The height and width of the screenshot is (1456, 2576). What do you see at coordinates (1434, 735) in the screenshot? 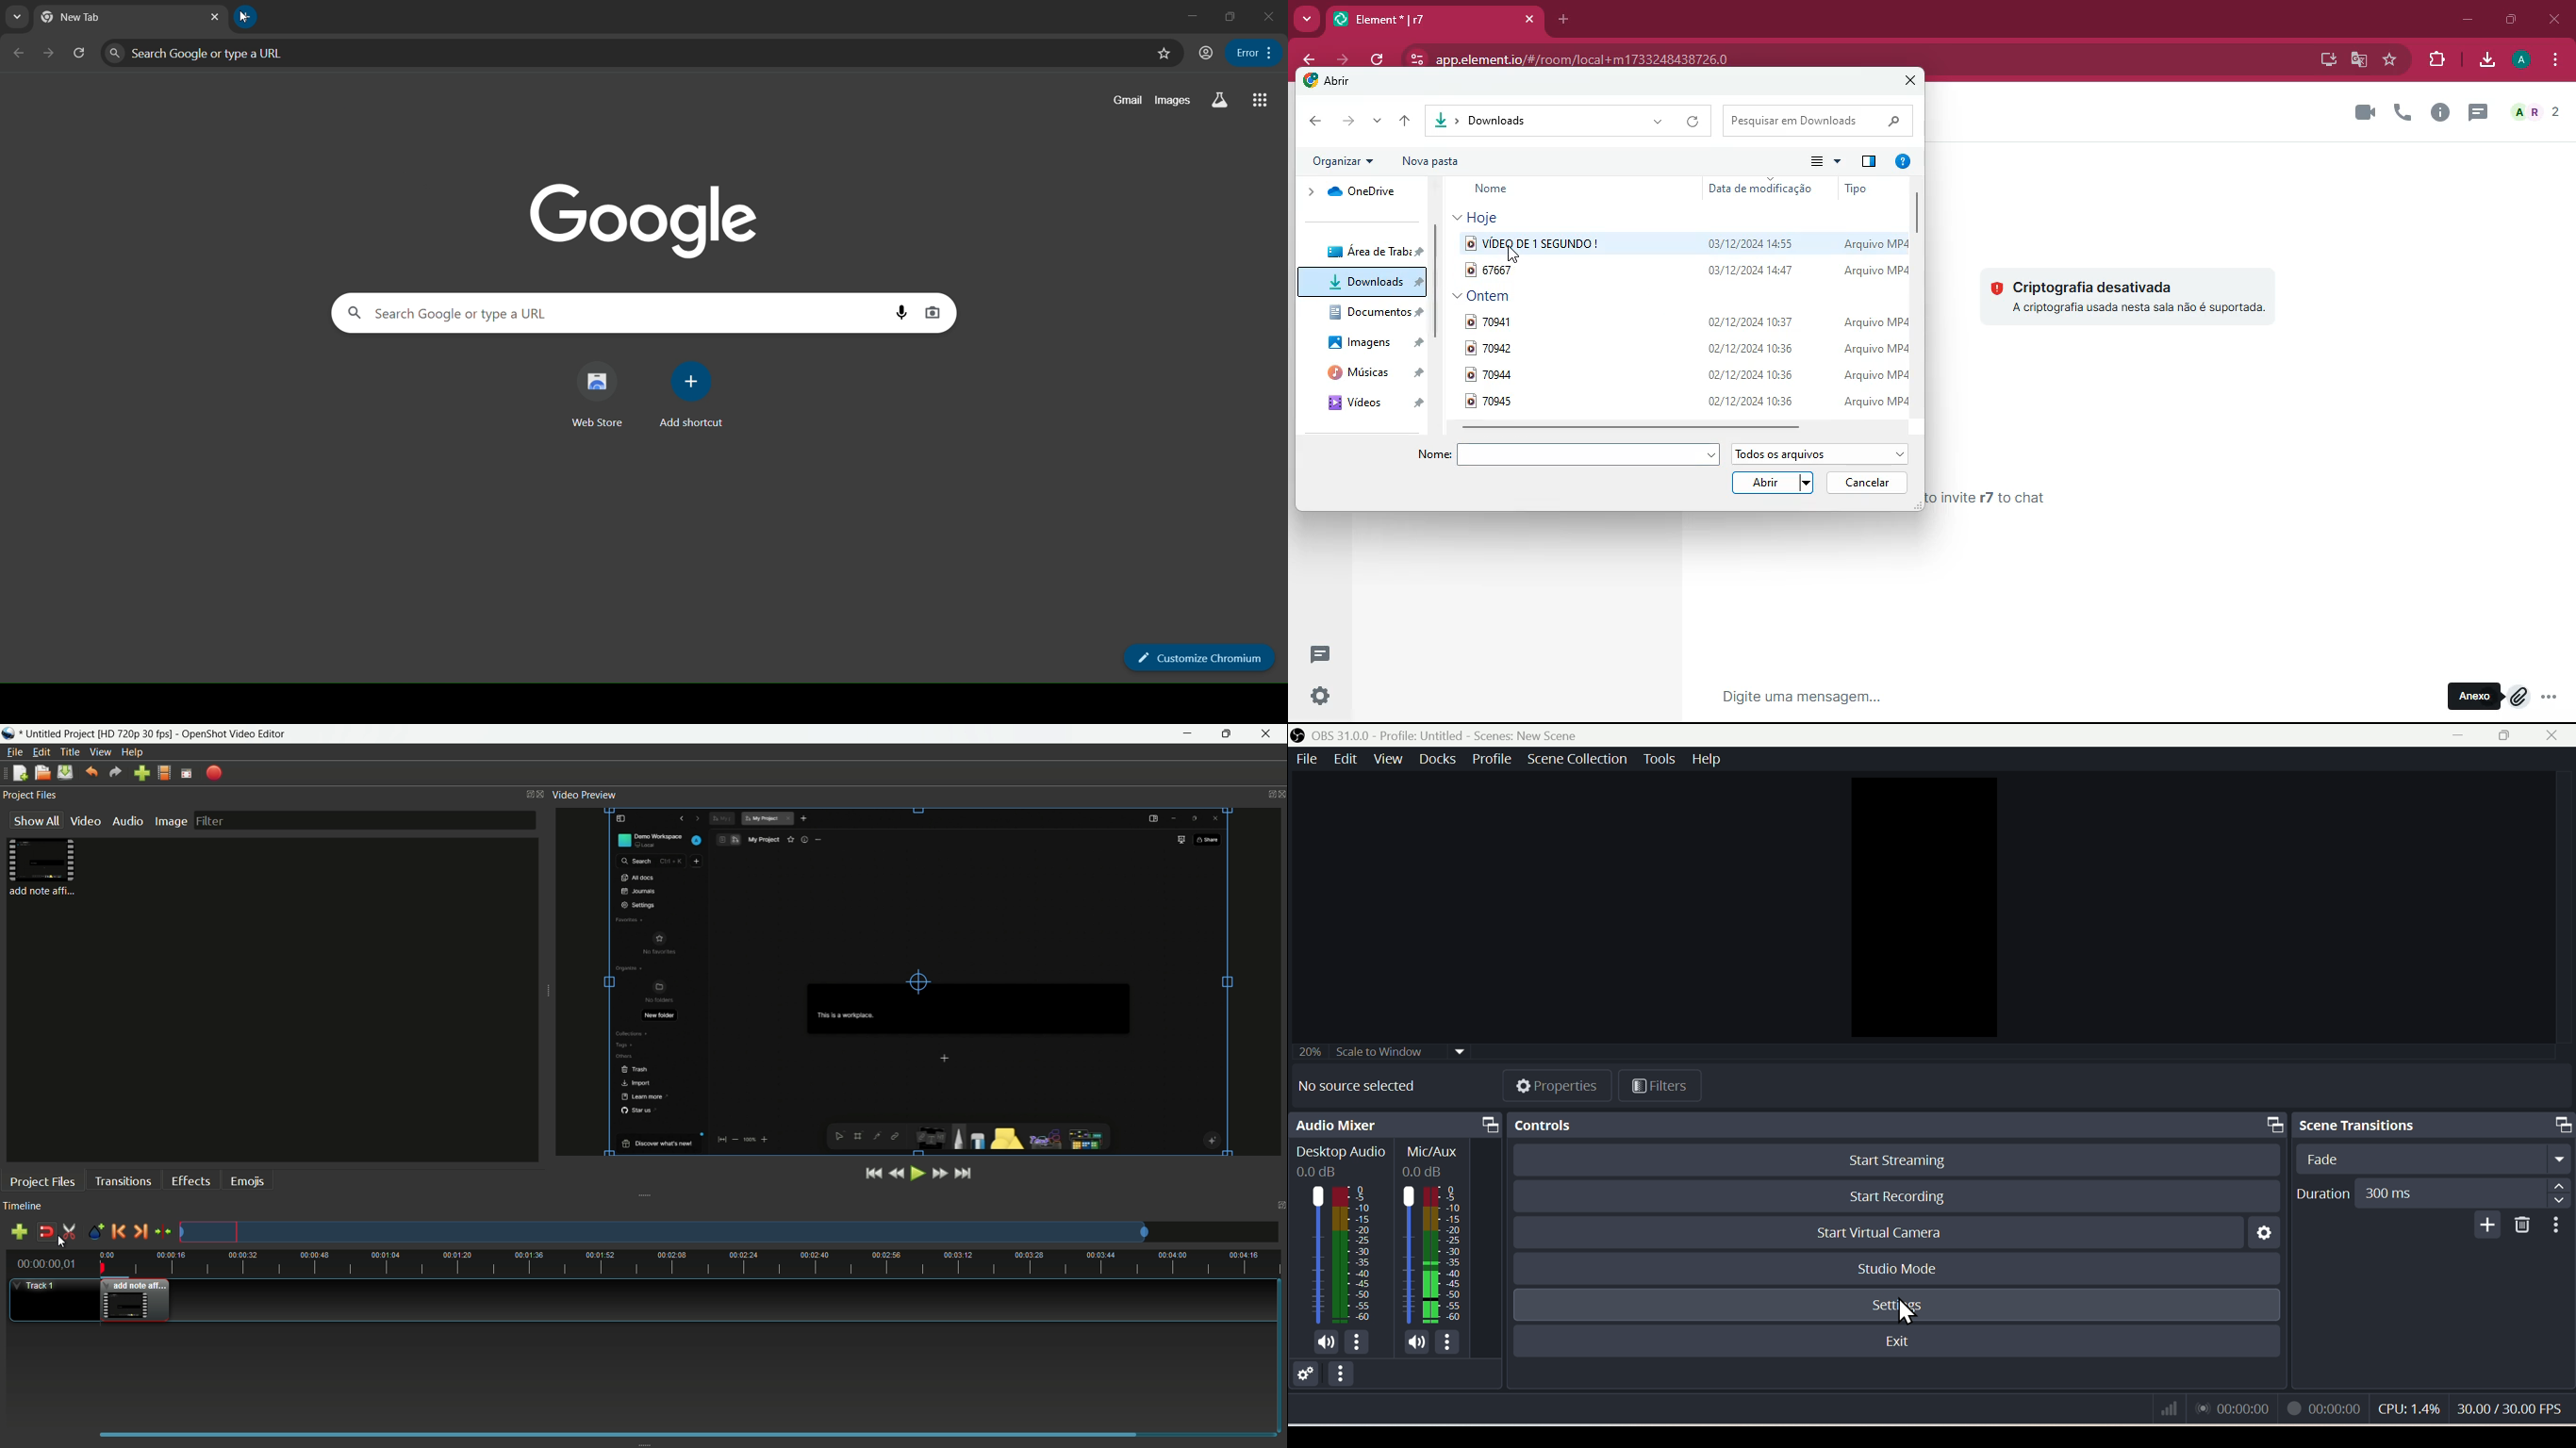
I see `OBS 31.0 .0 profile untitled scenes new scenes` at bounding box center [1434, 735].